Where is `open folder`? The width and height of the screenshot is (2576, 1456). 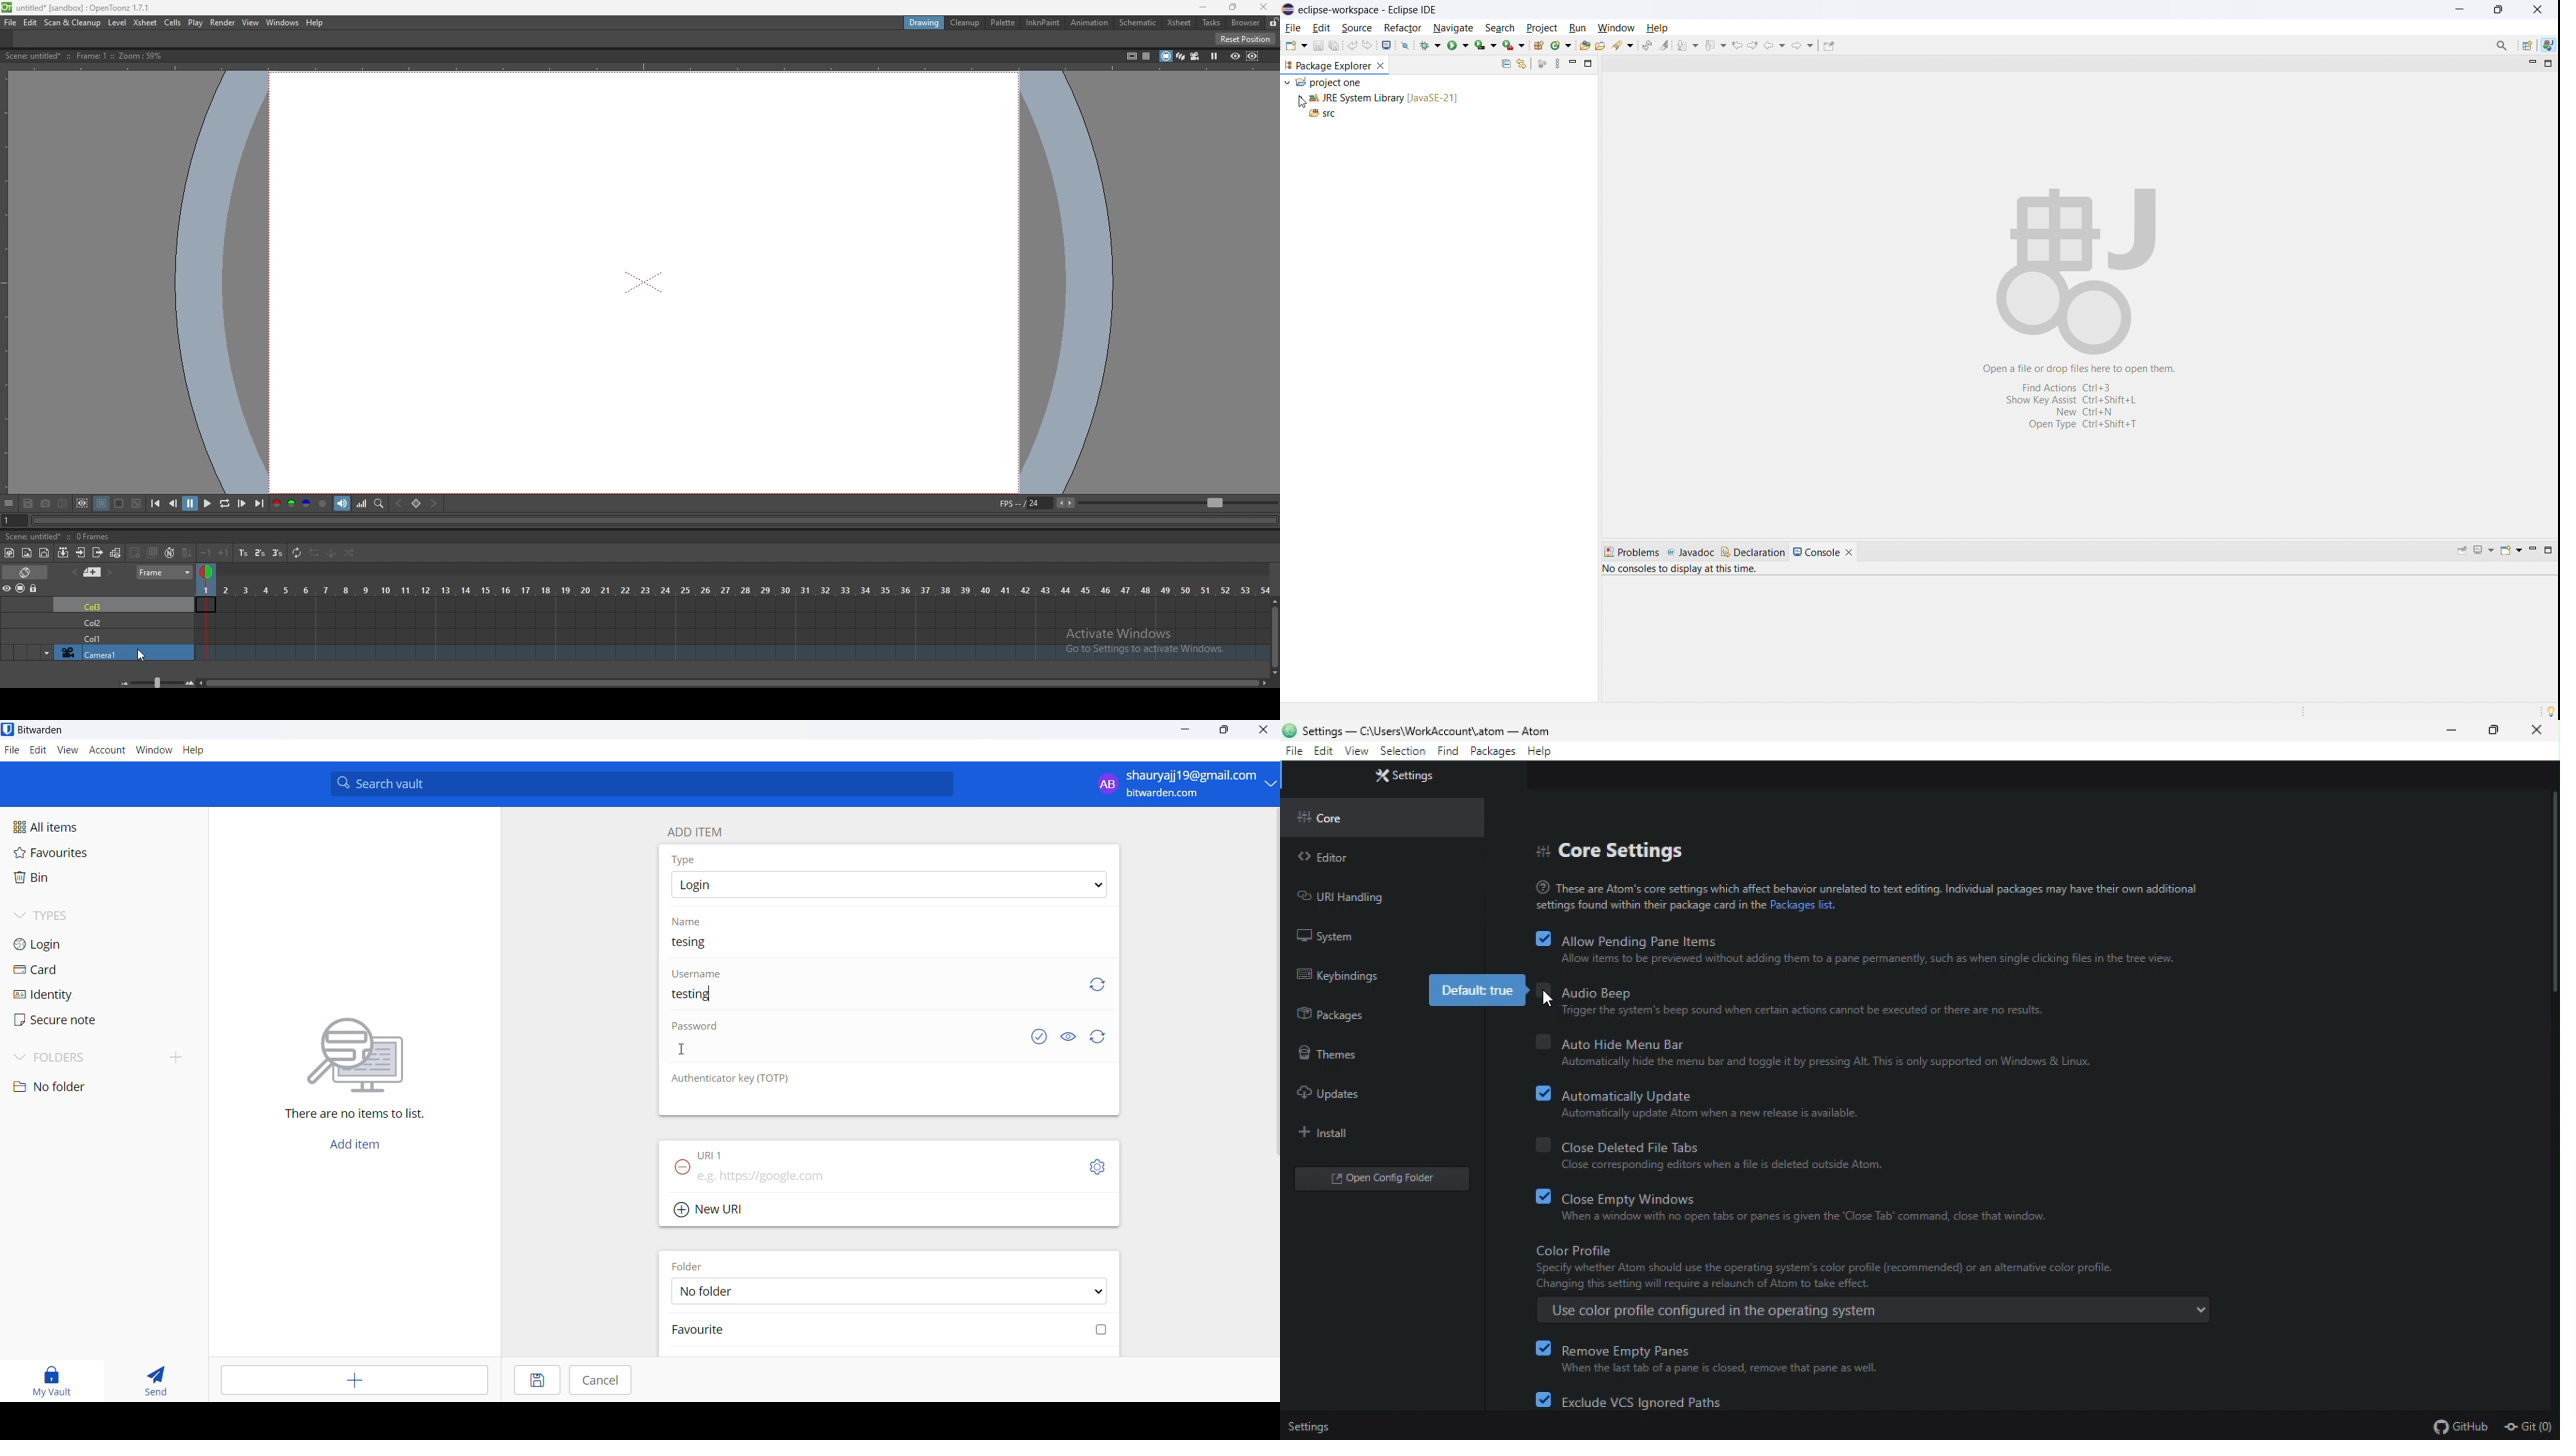
open folder is located at coordinates (1386, 1180).